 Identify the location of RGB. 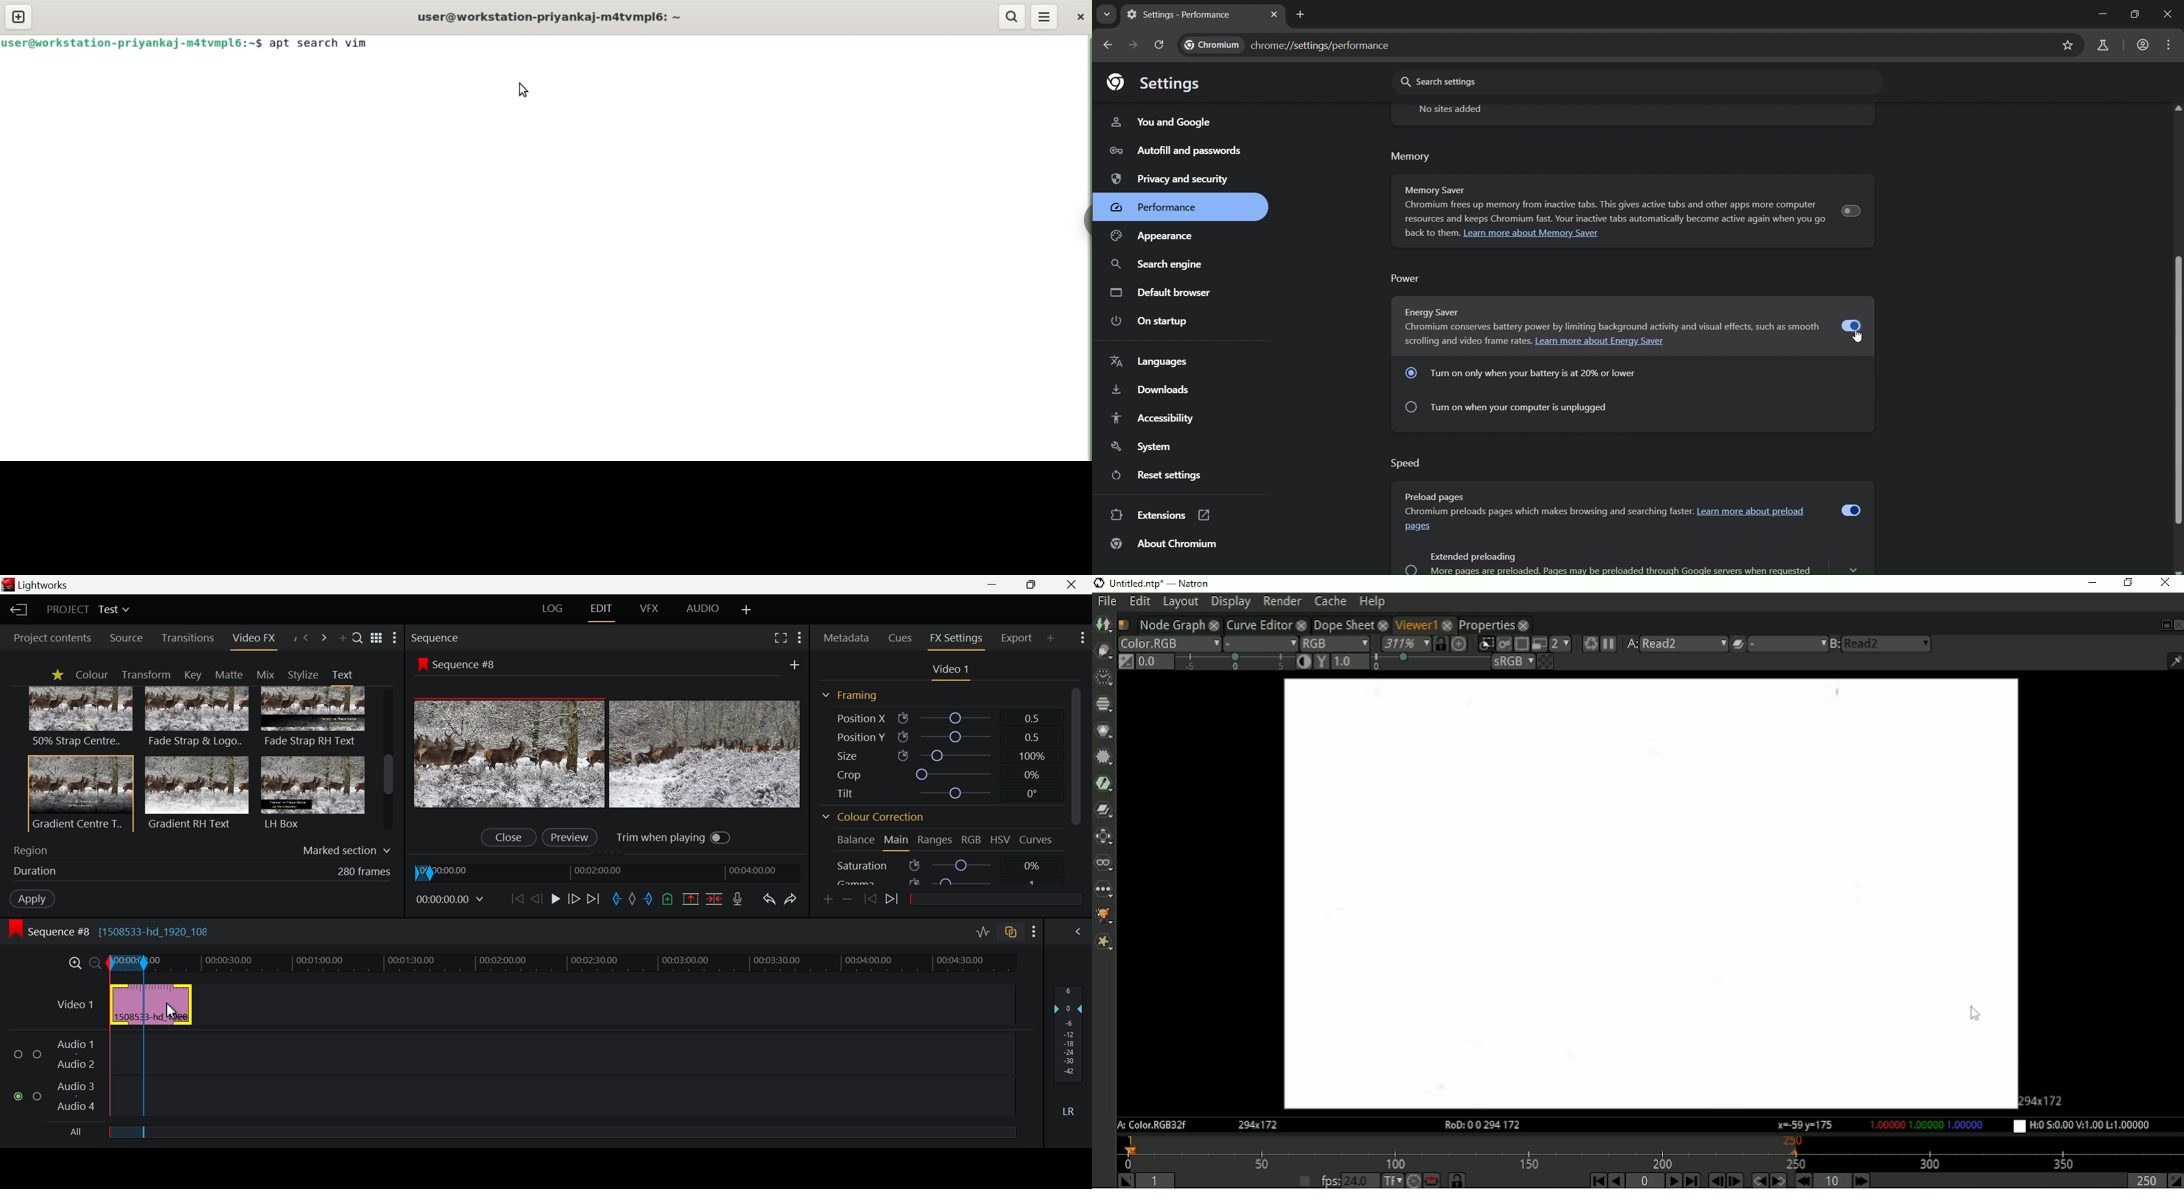
(971, 842).